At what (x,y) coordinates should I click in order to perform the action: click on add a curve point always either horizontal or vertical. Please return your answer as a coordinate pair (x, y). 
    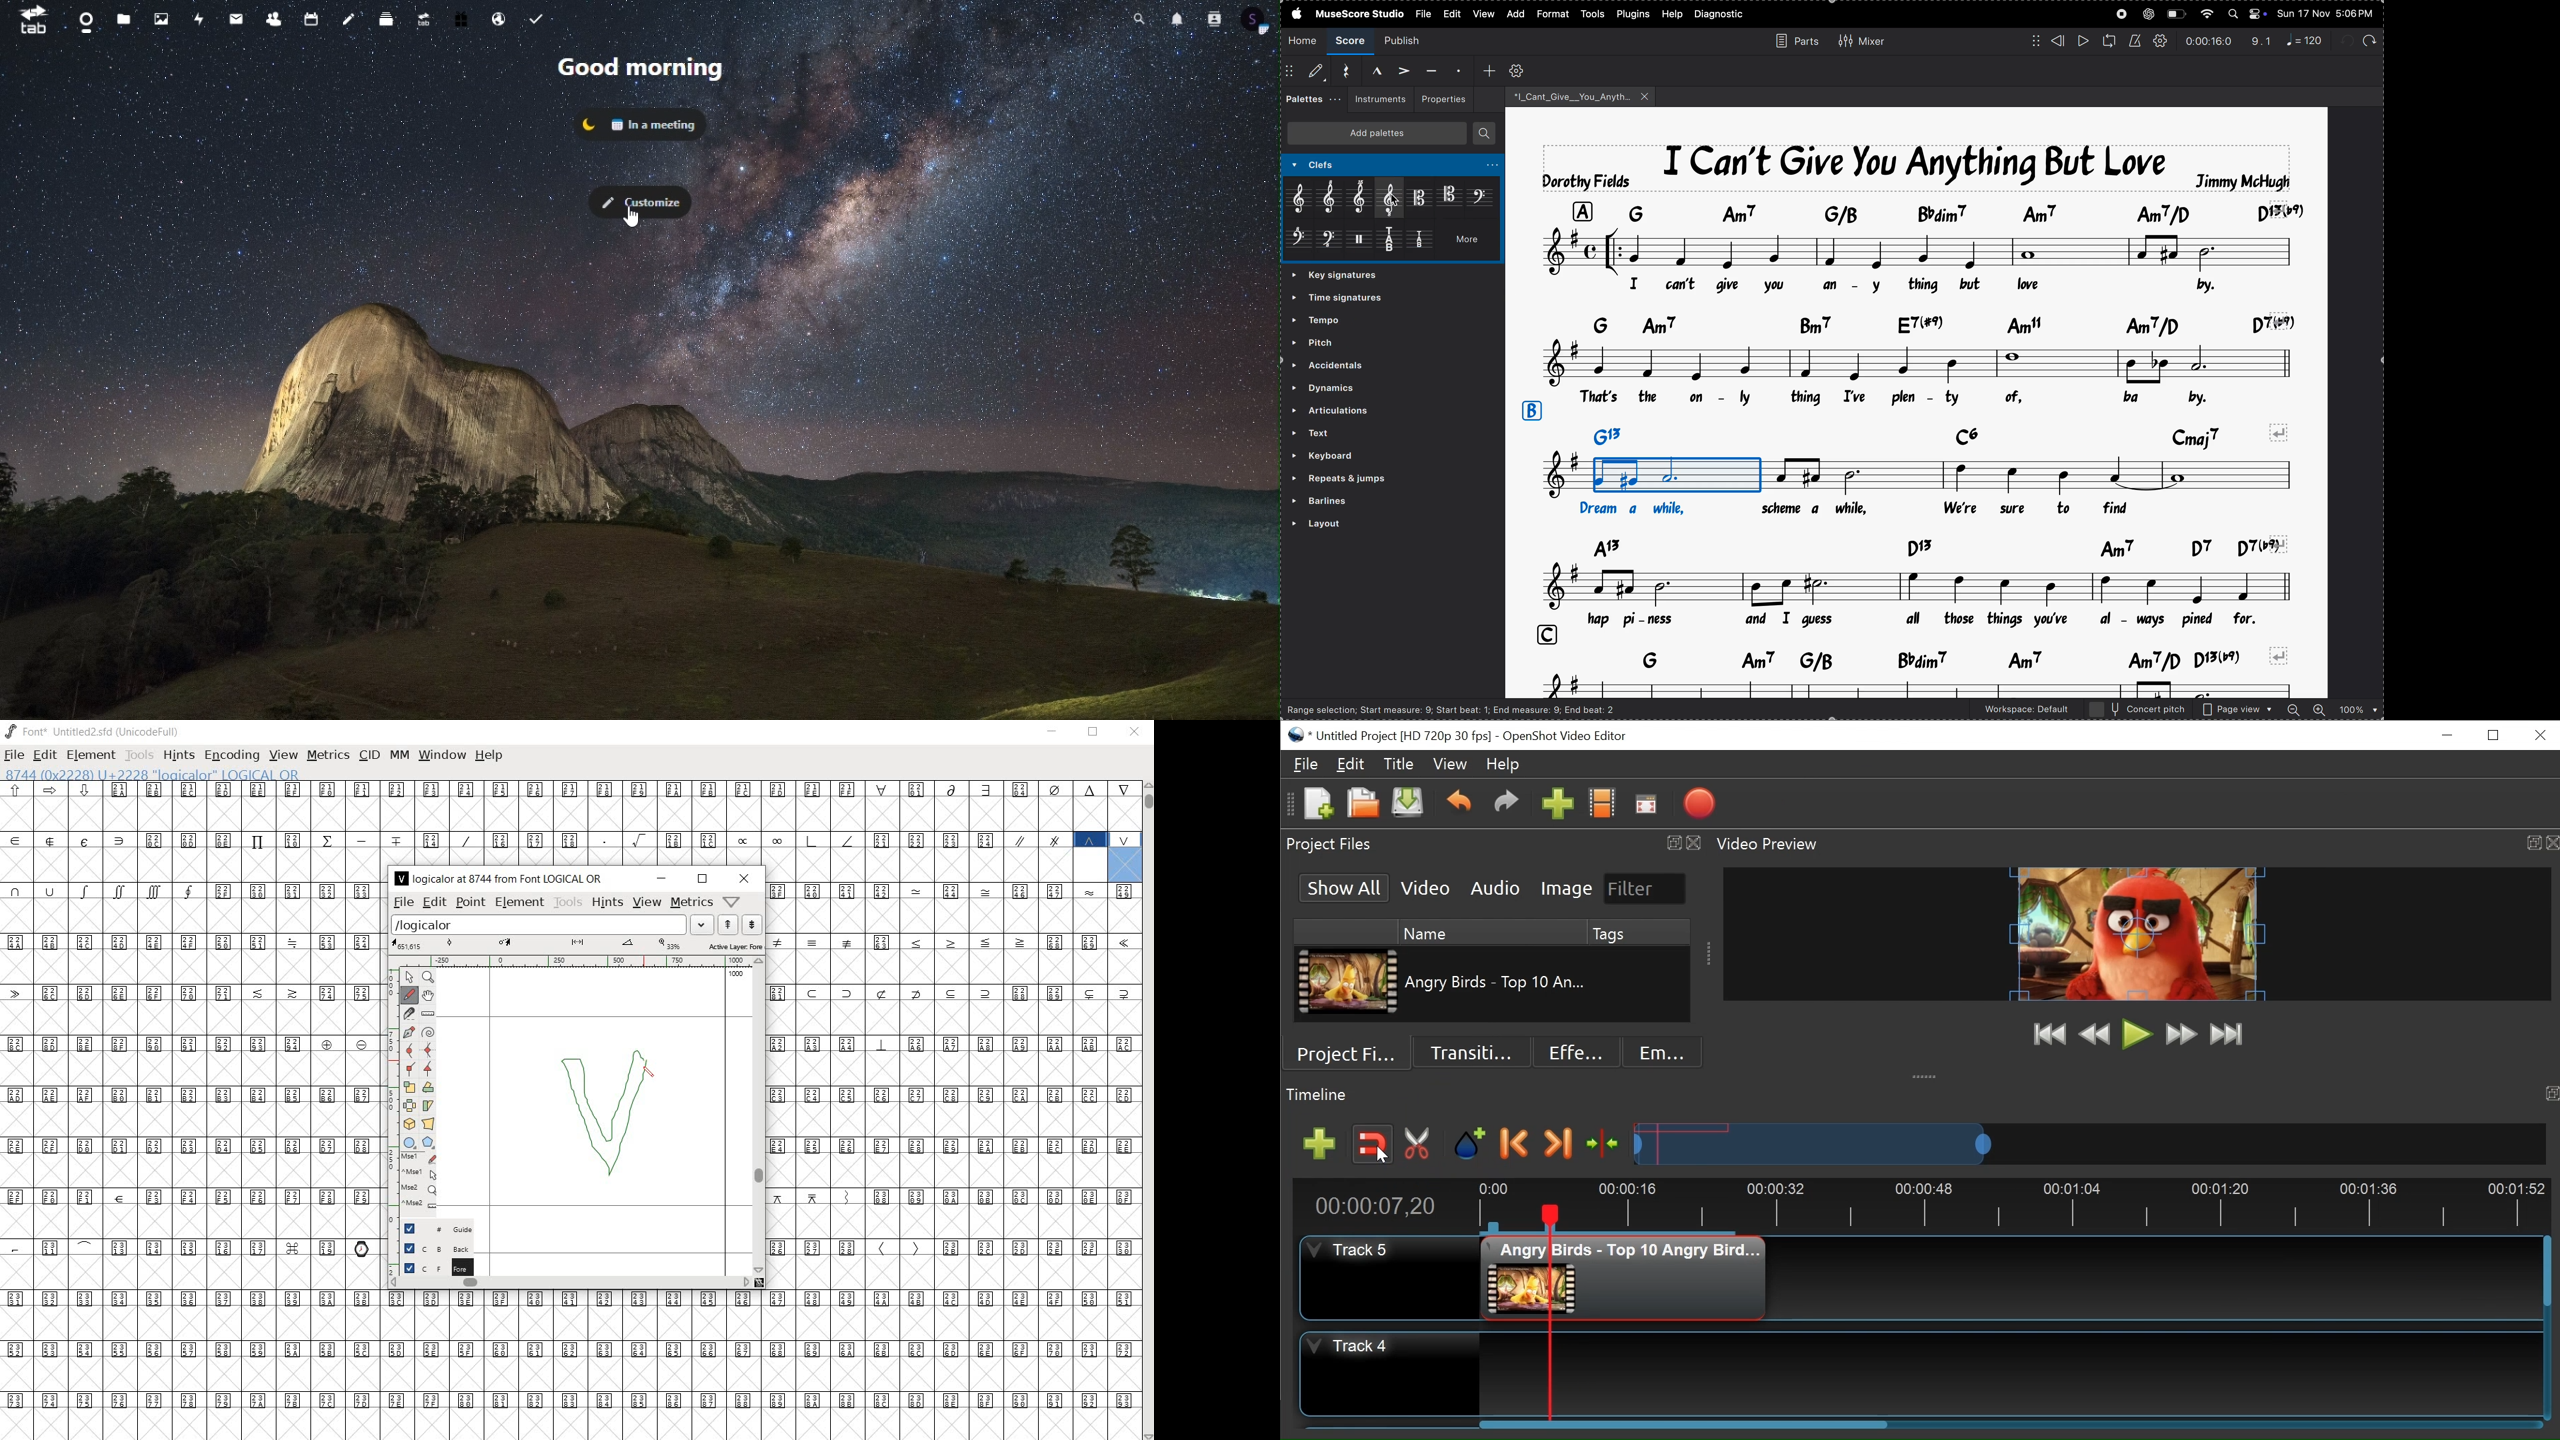
    Looking at the image, I should click on (426, 1050).